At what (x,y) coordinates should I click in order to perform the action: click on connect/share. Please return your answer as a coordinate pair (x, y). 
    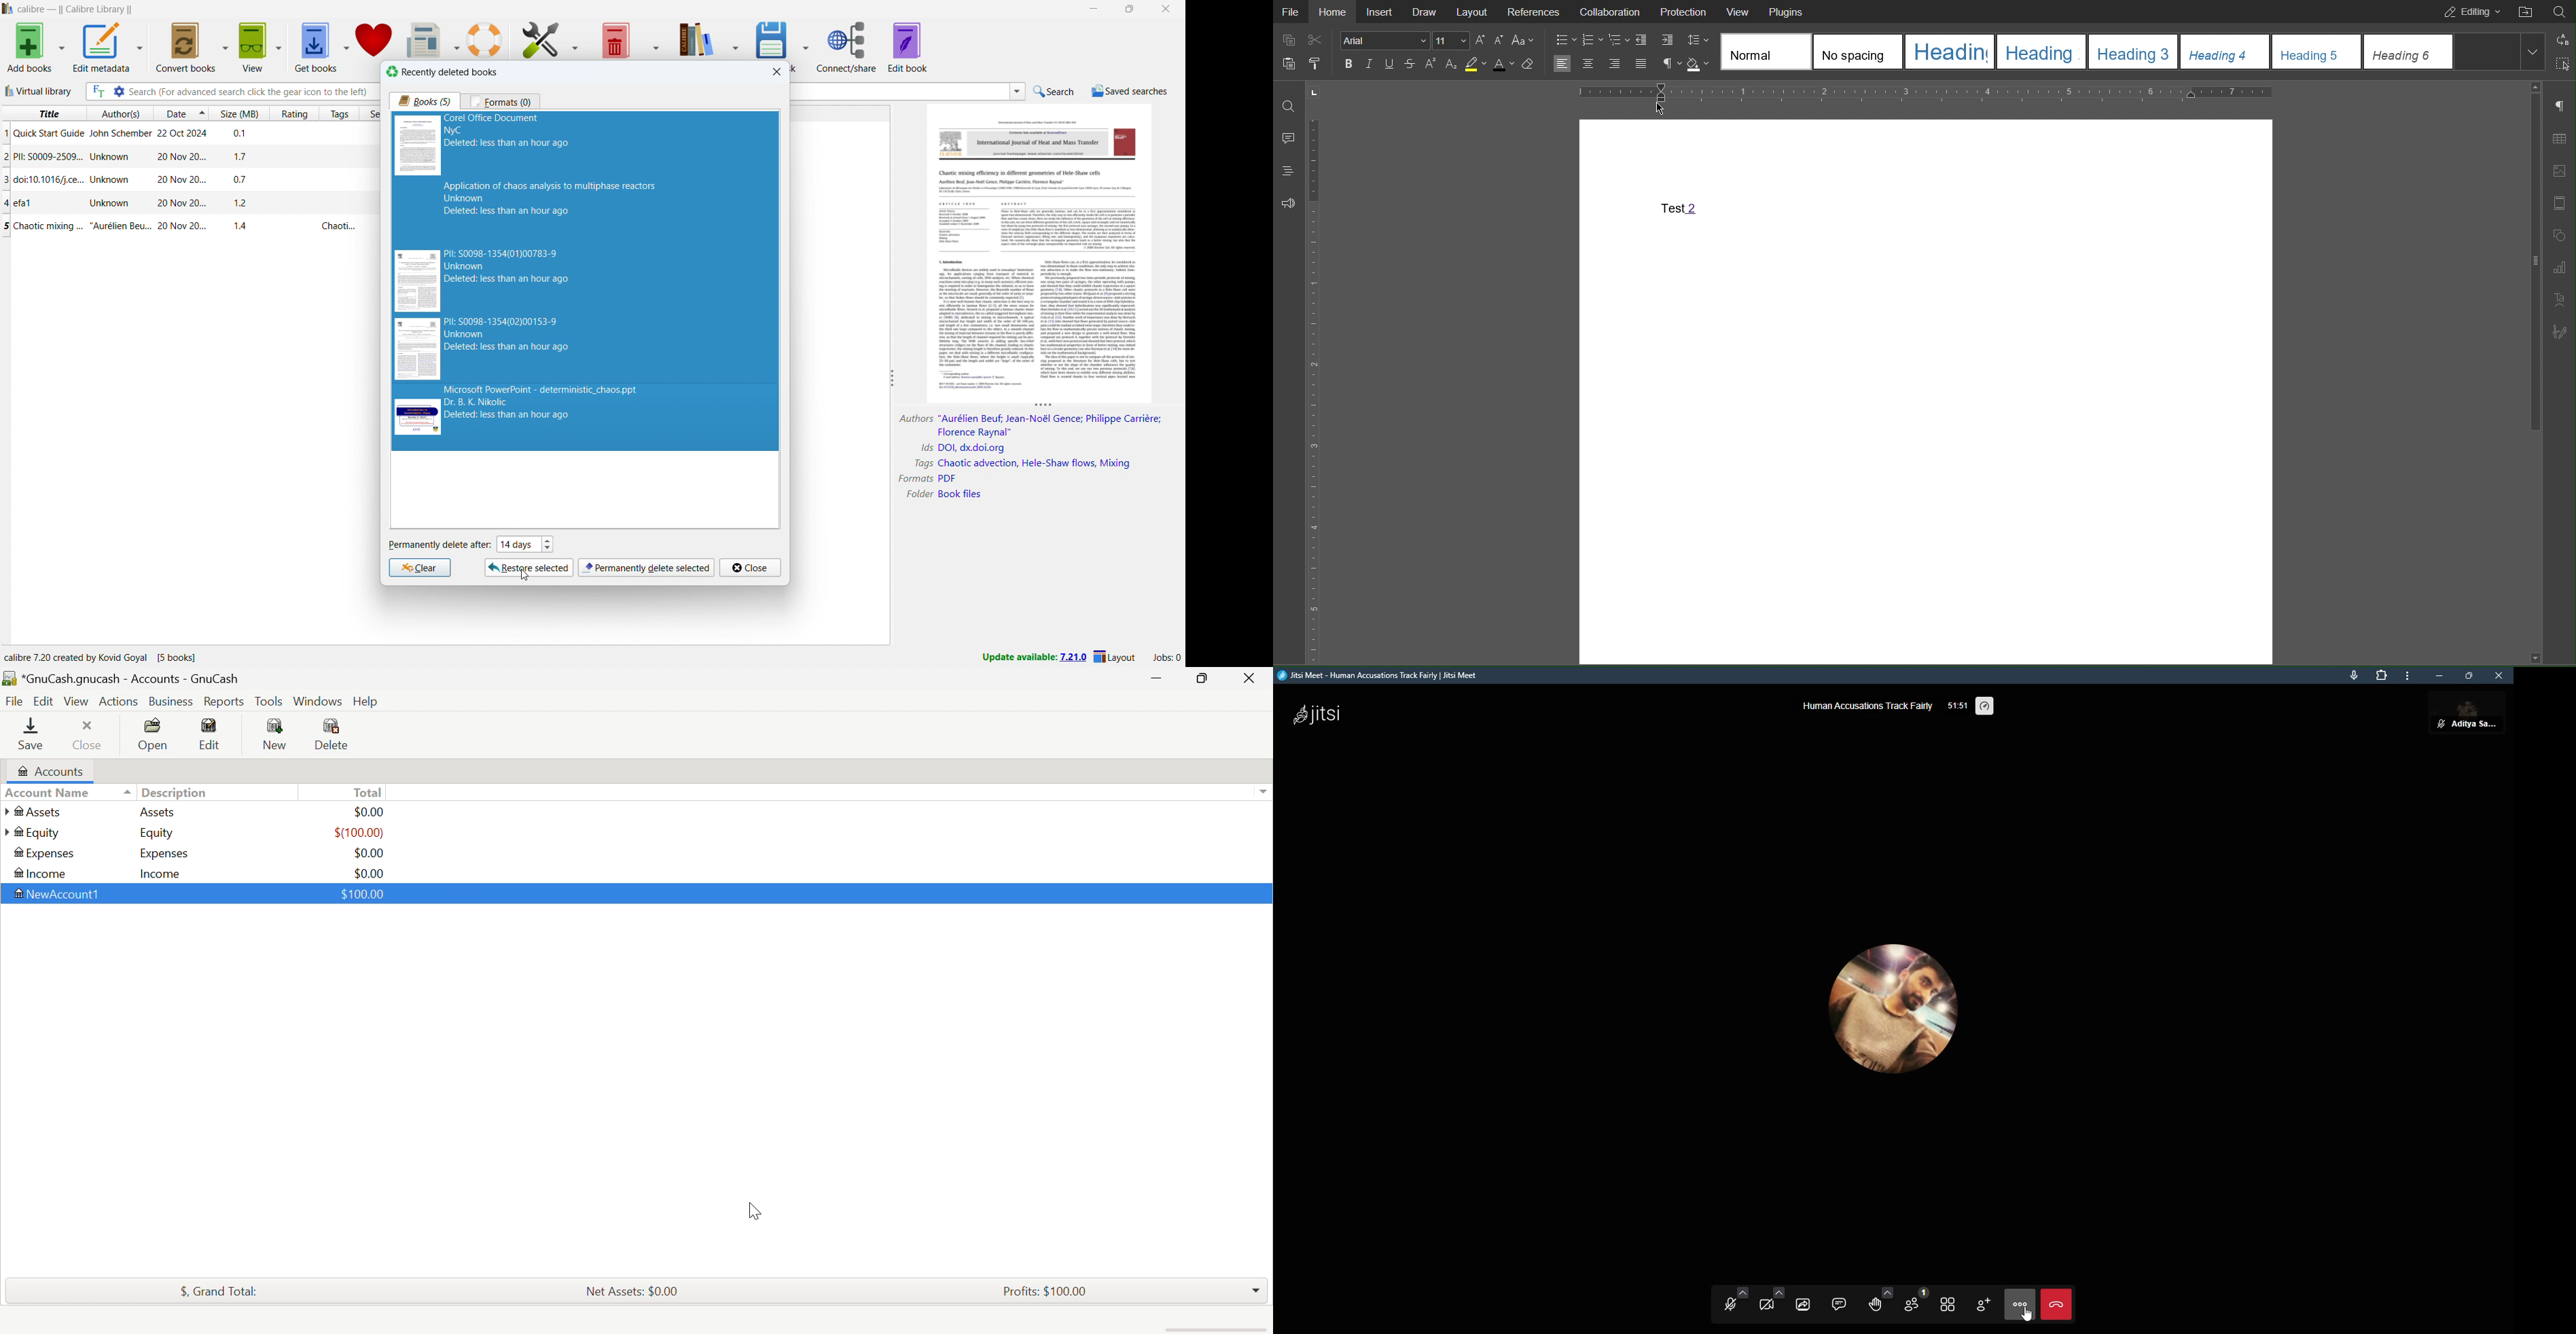
    Looking at the image, I should click on (847, 46).